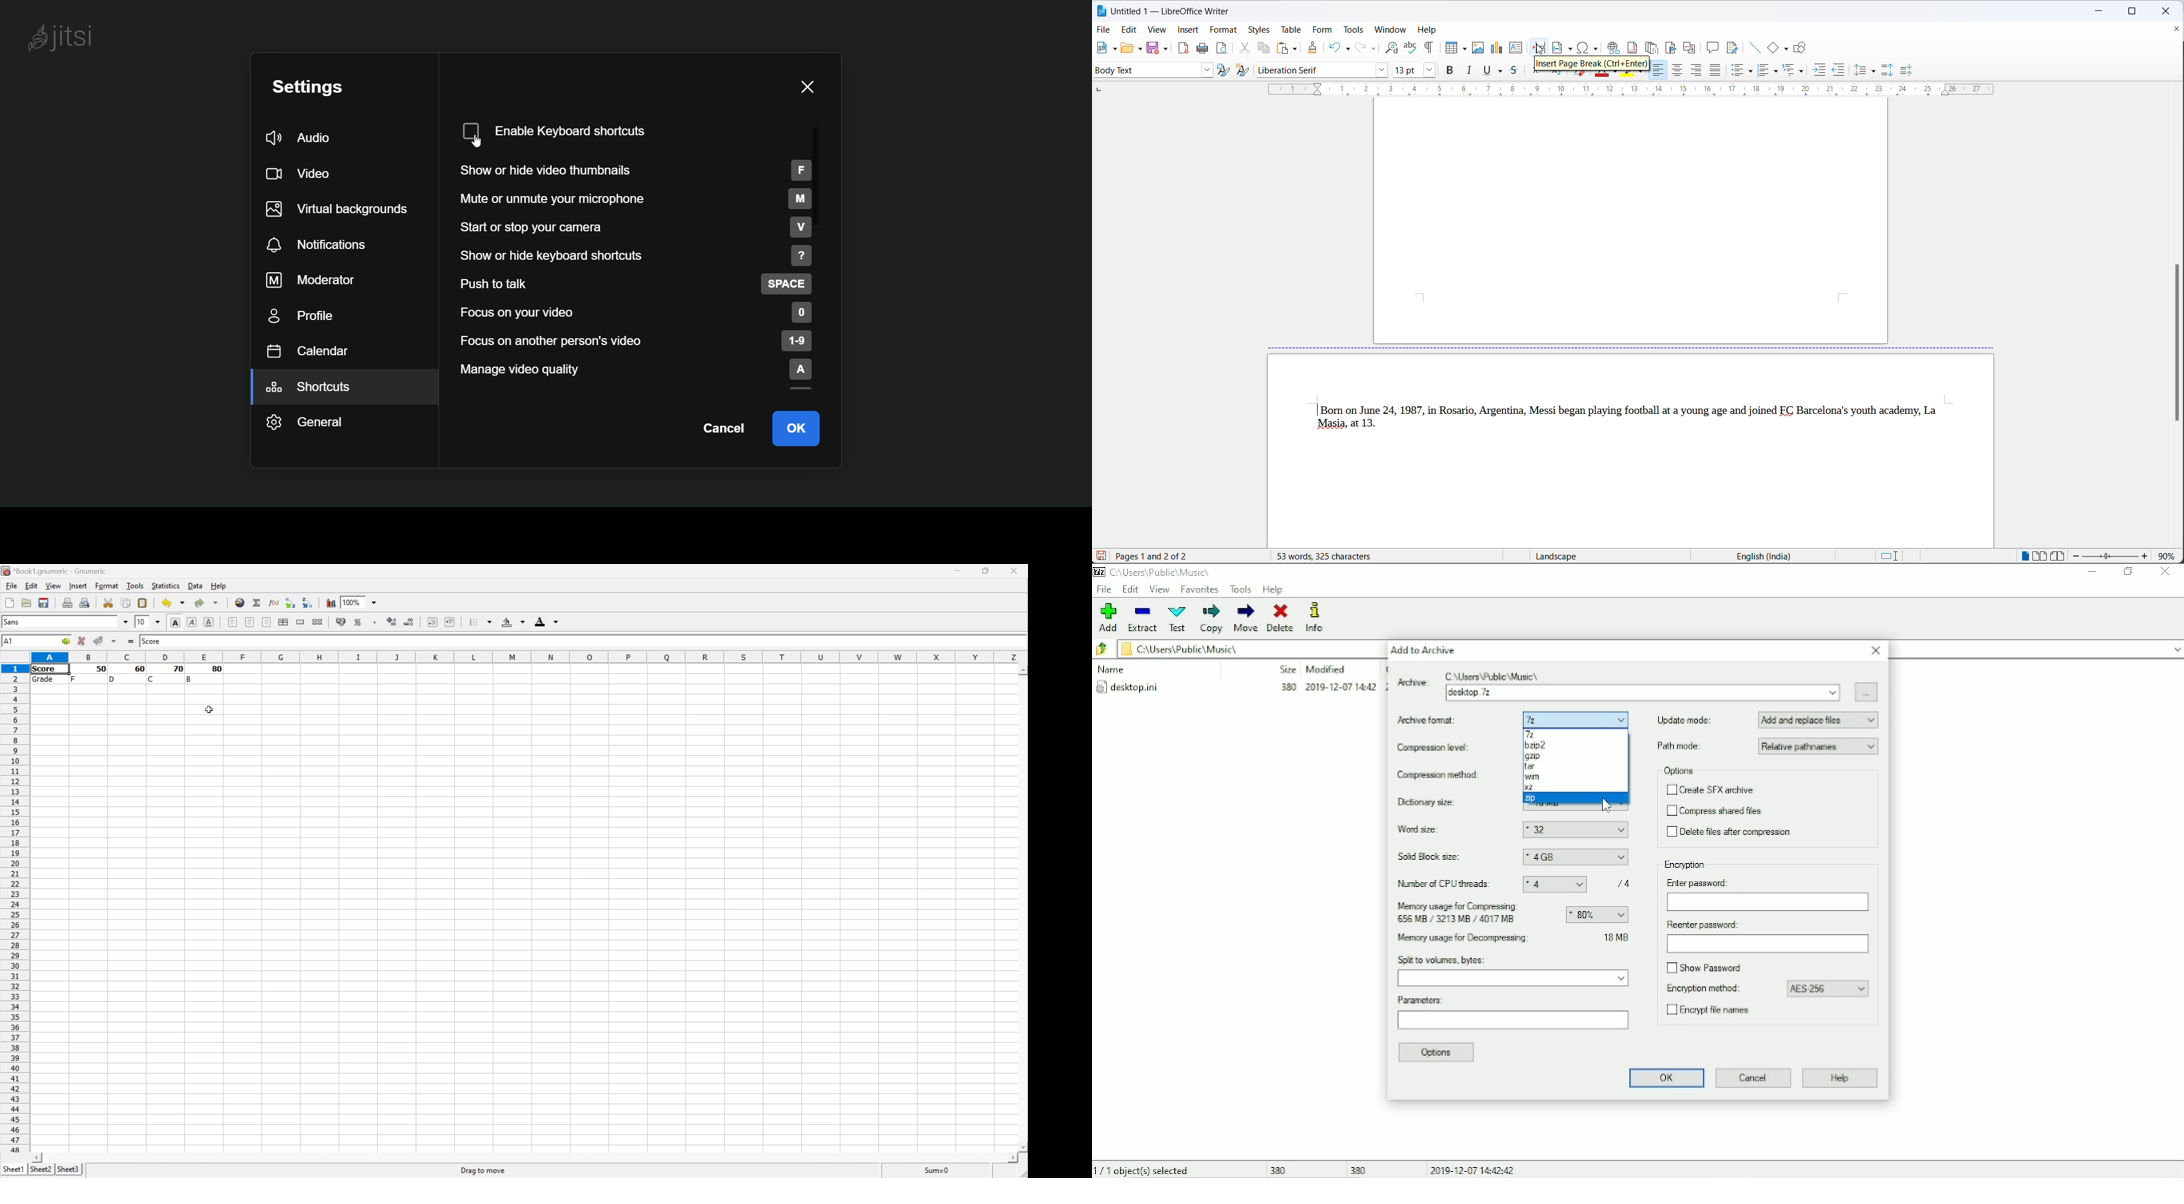  What do you see at coordinates (1294, 29) in the screenshot?
I see `table` at bounding box center [1294, 29].